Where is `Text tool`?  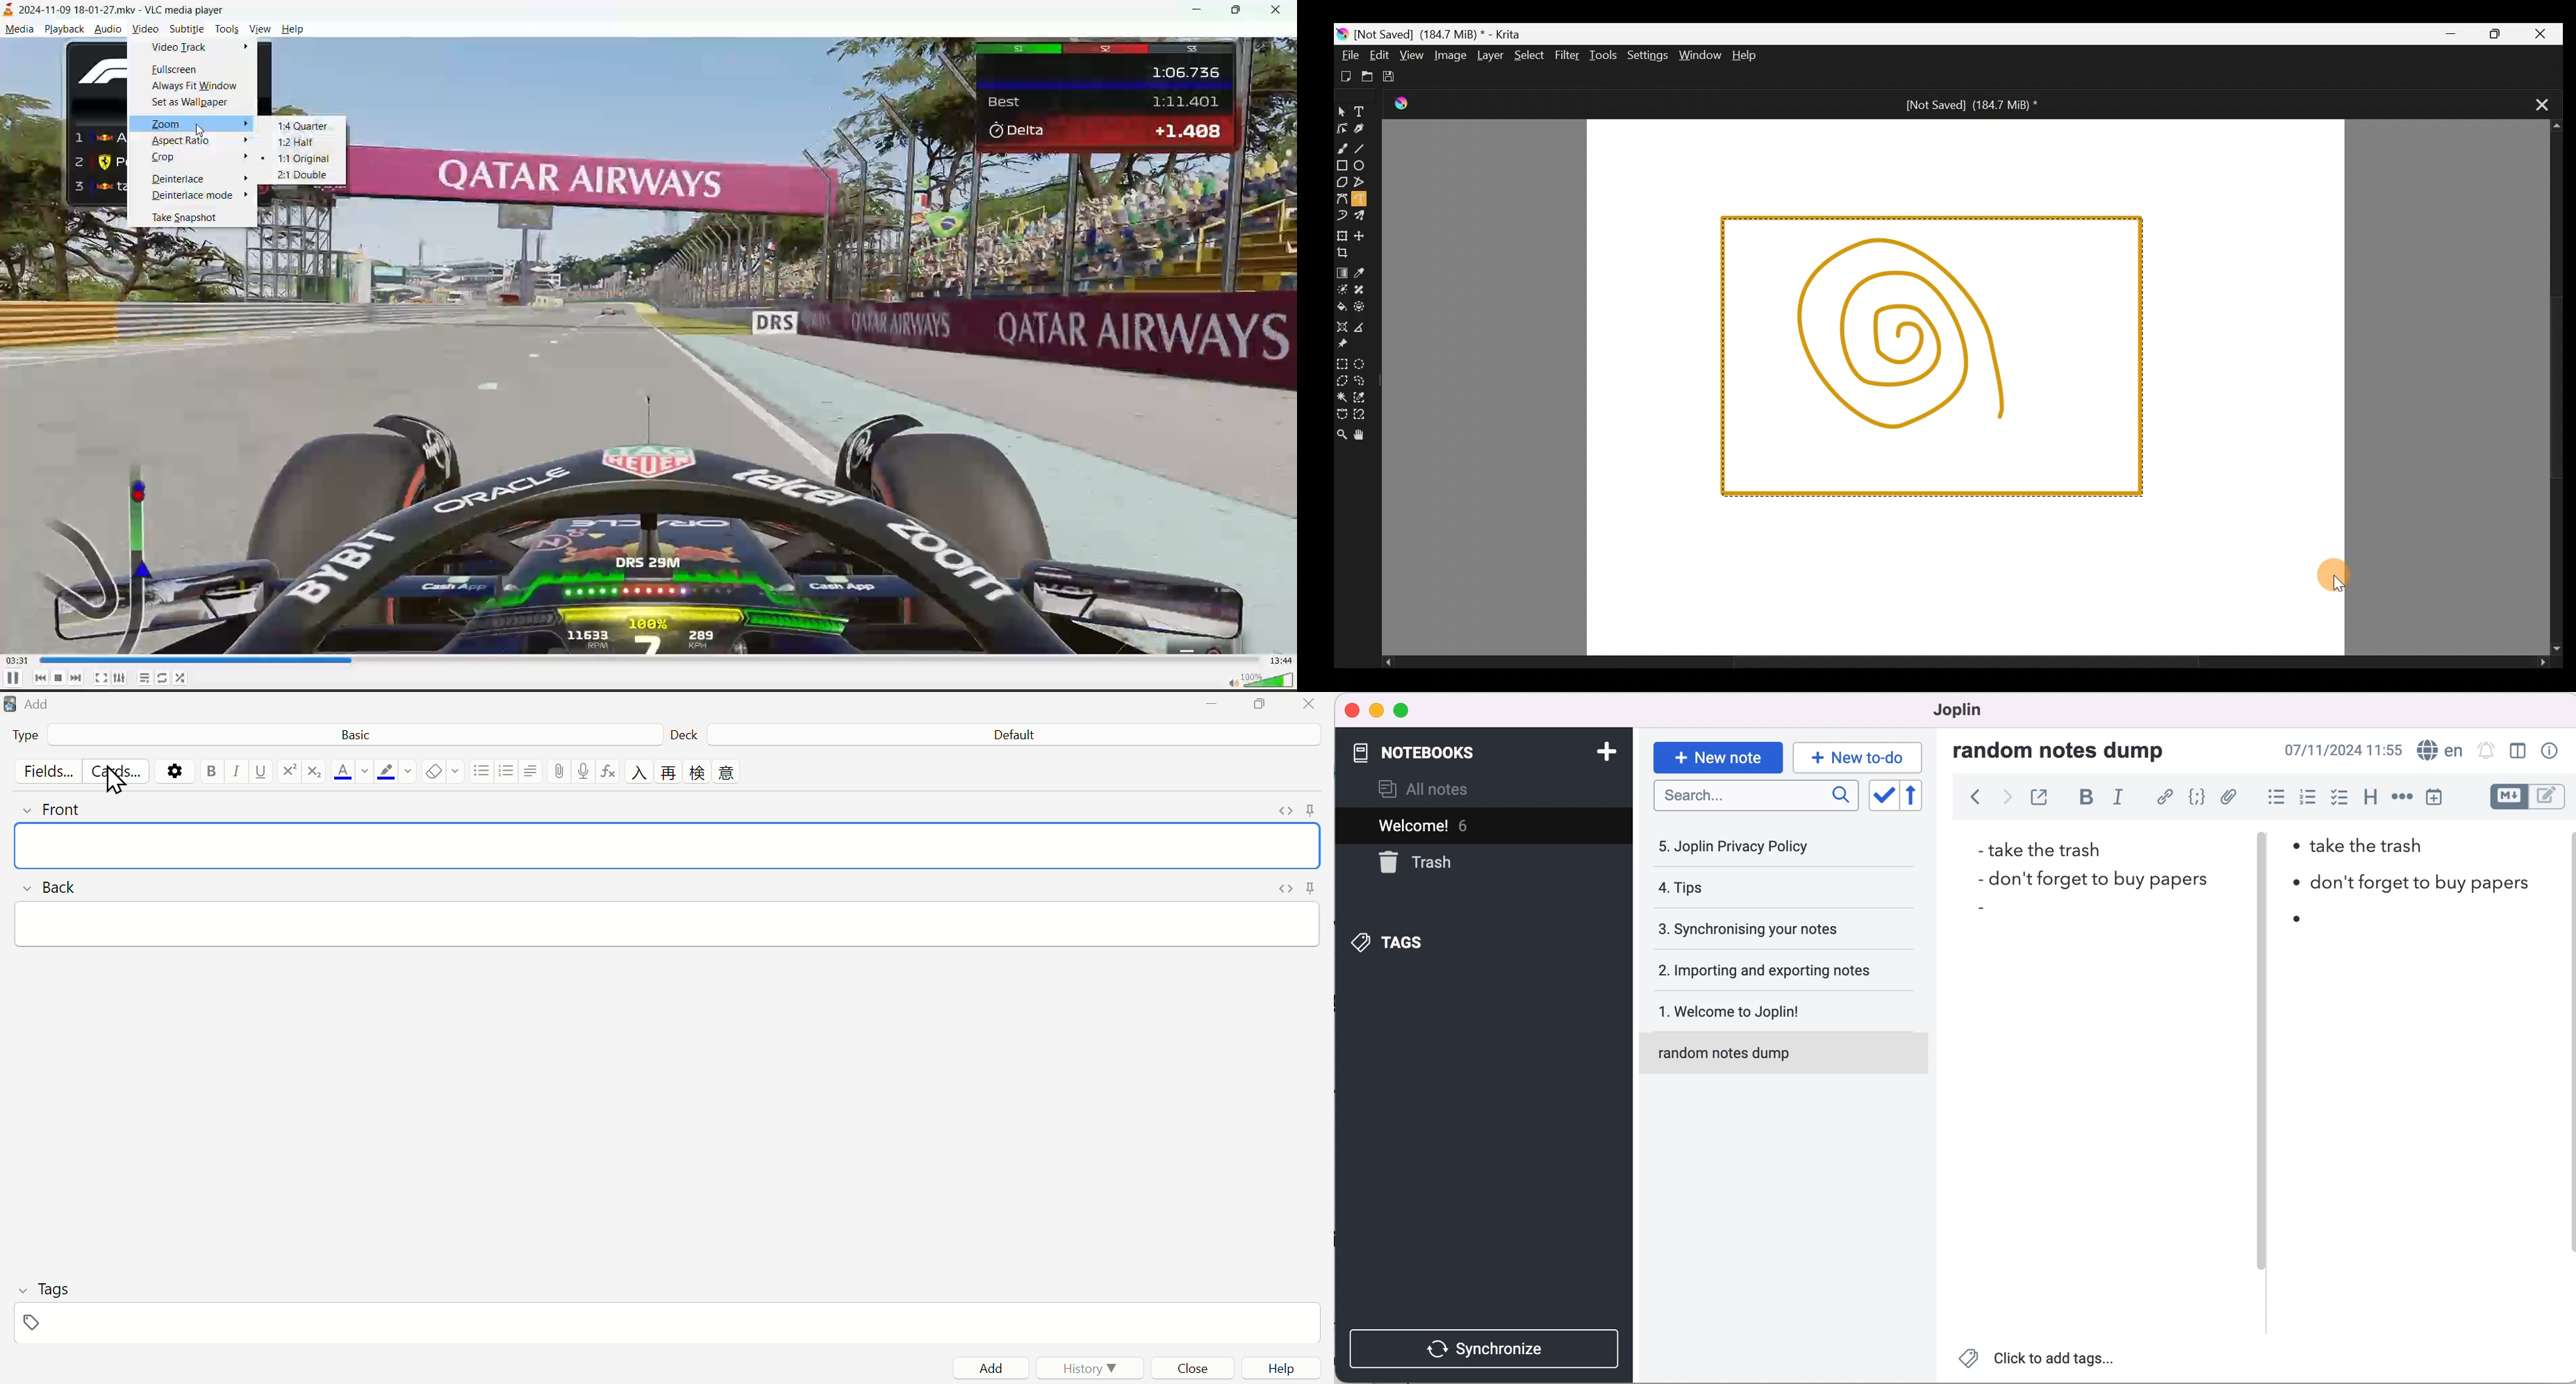
Text tool is located at coordinates (1364, 110).